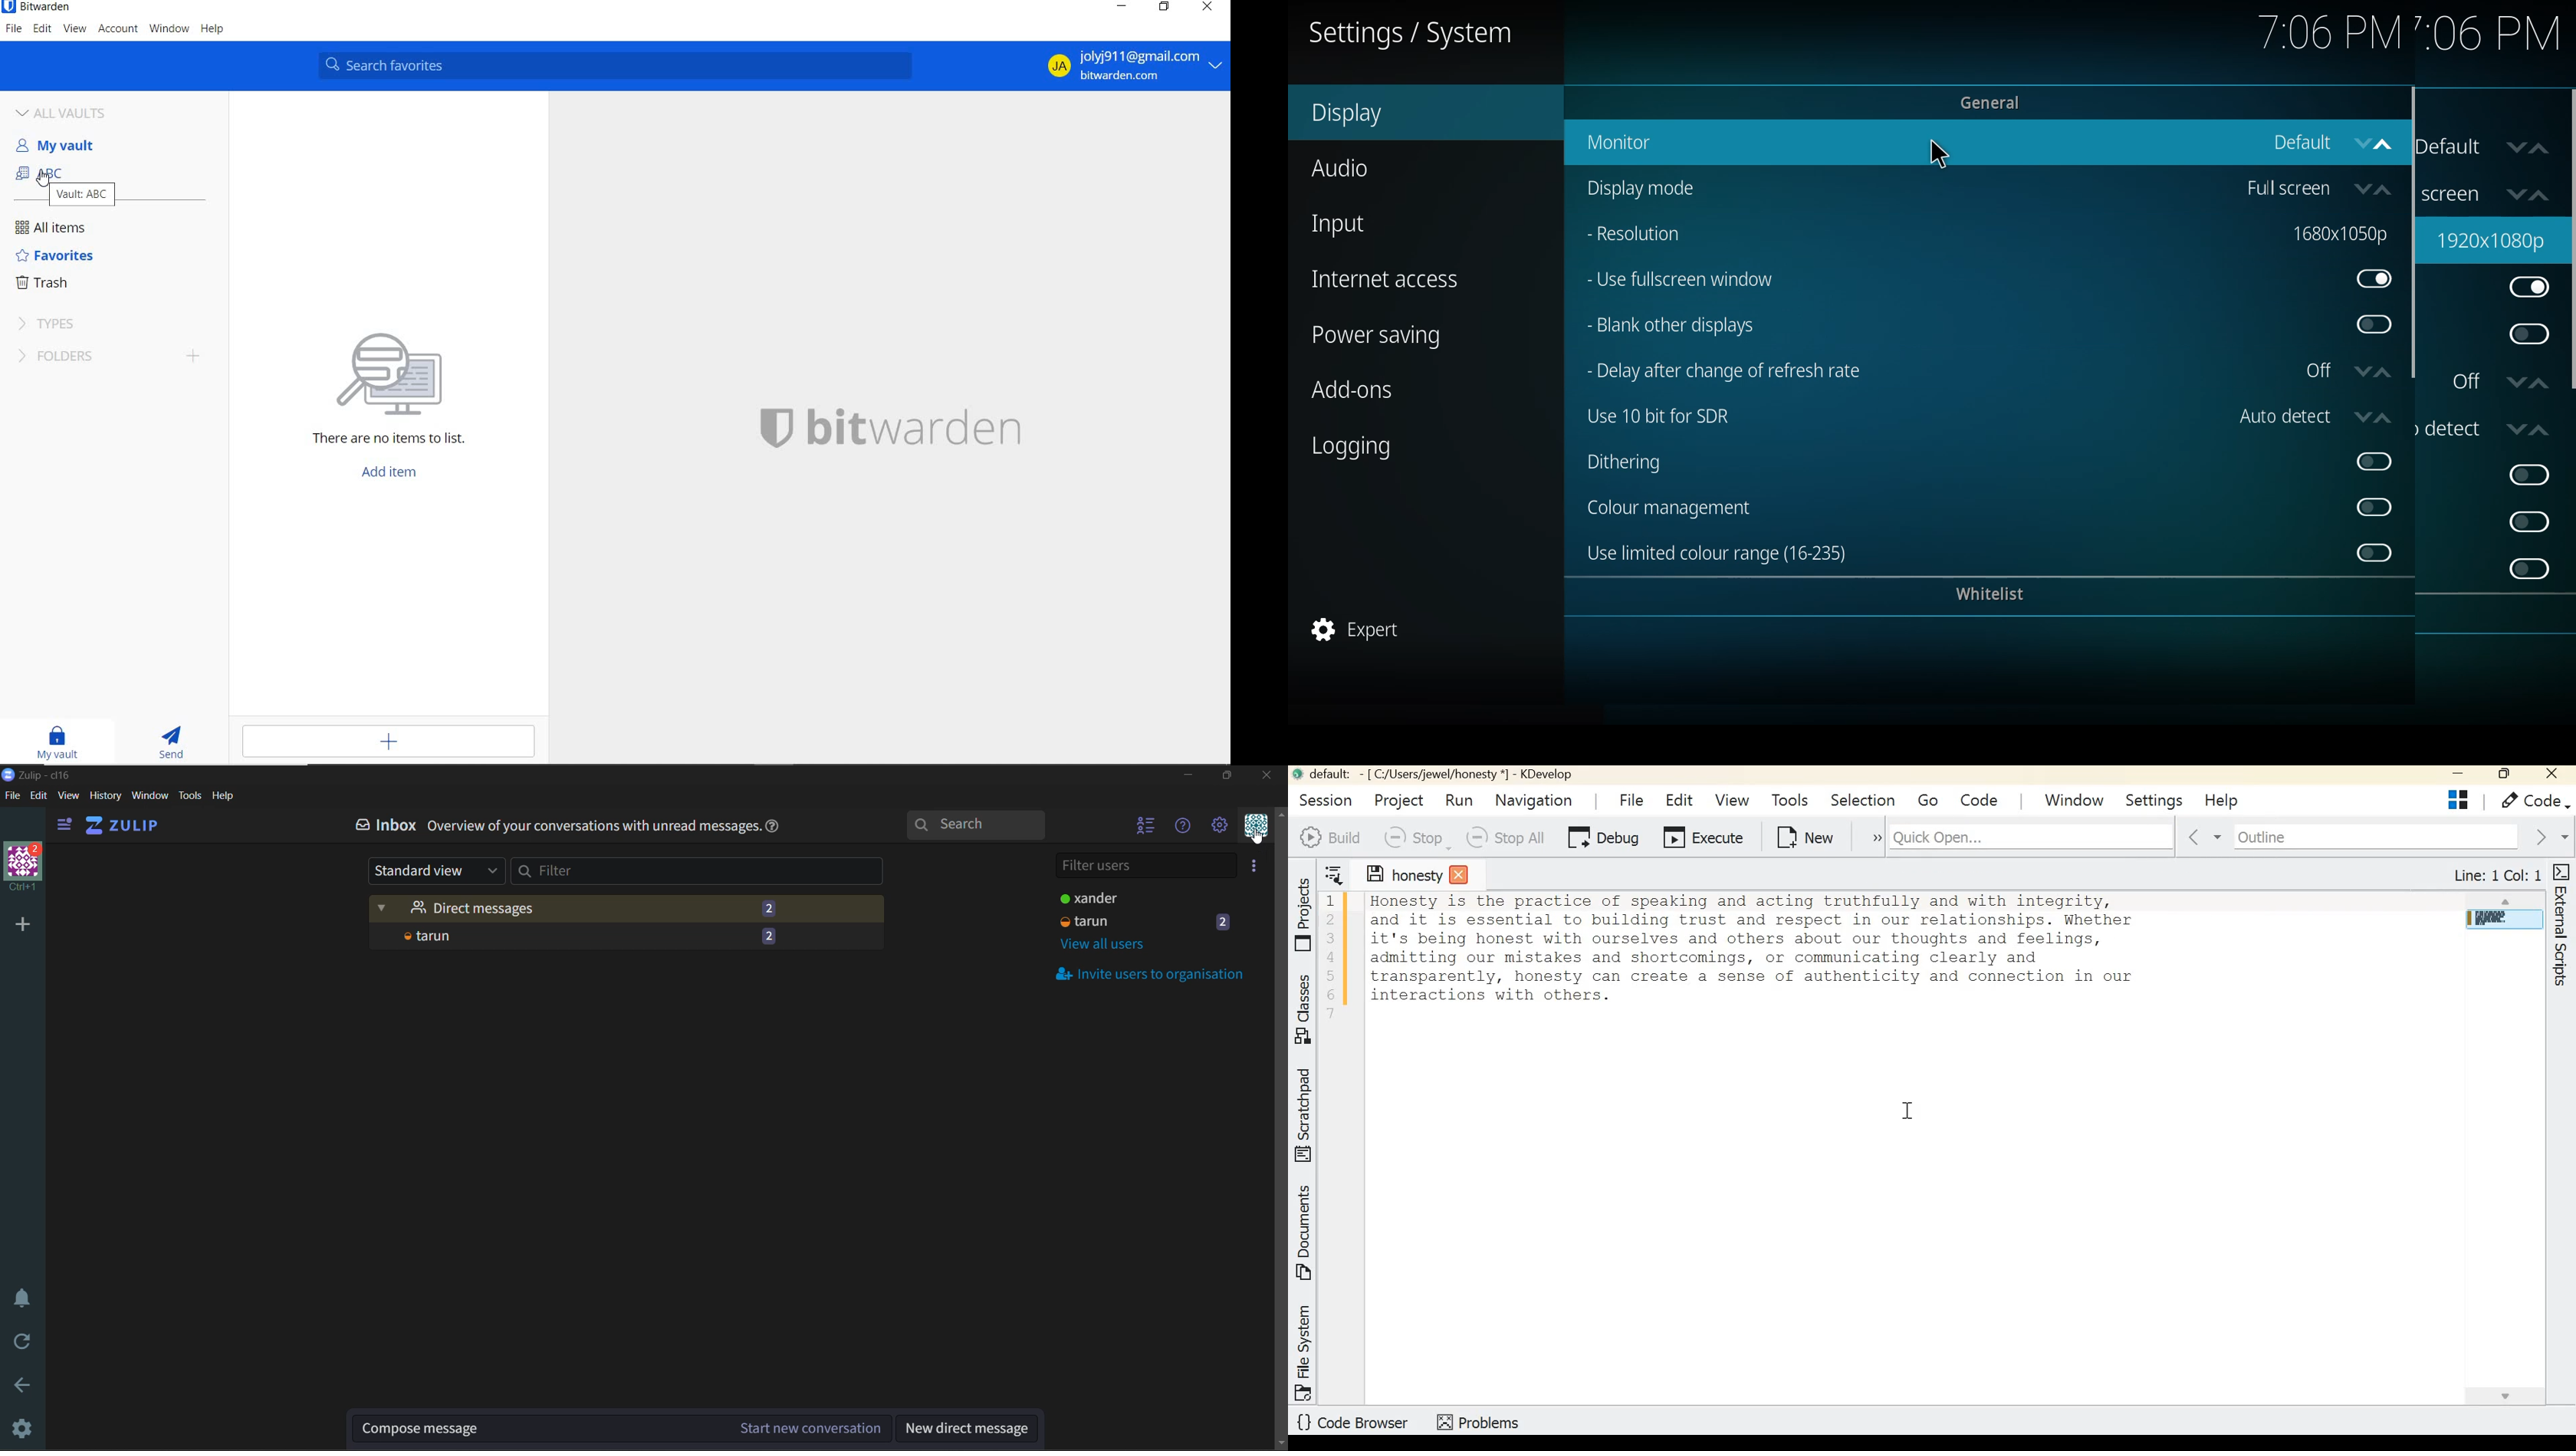 Image resolution: width=2576 pixels, height=1456 pixels. I want to click on add folder, so click(198, 358).